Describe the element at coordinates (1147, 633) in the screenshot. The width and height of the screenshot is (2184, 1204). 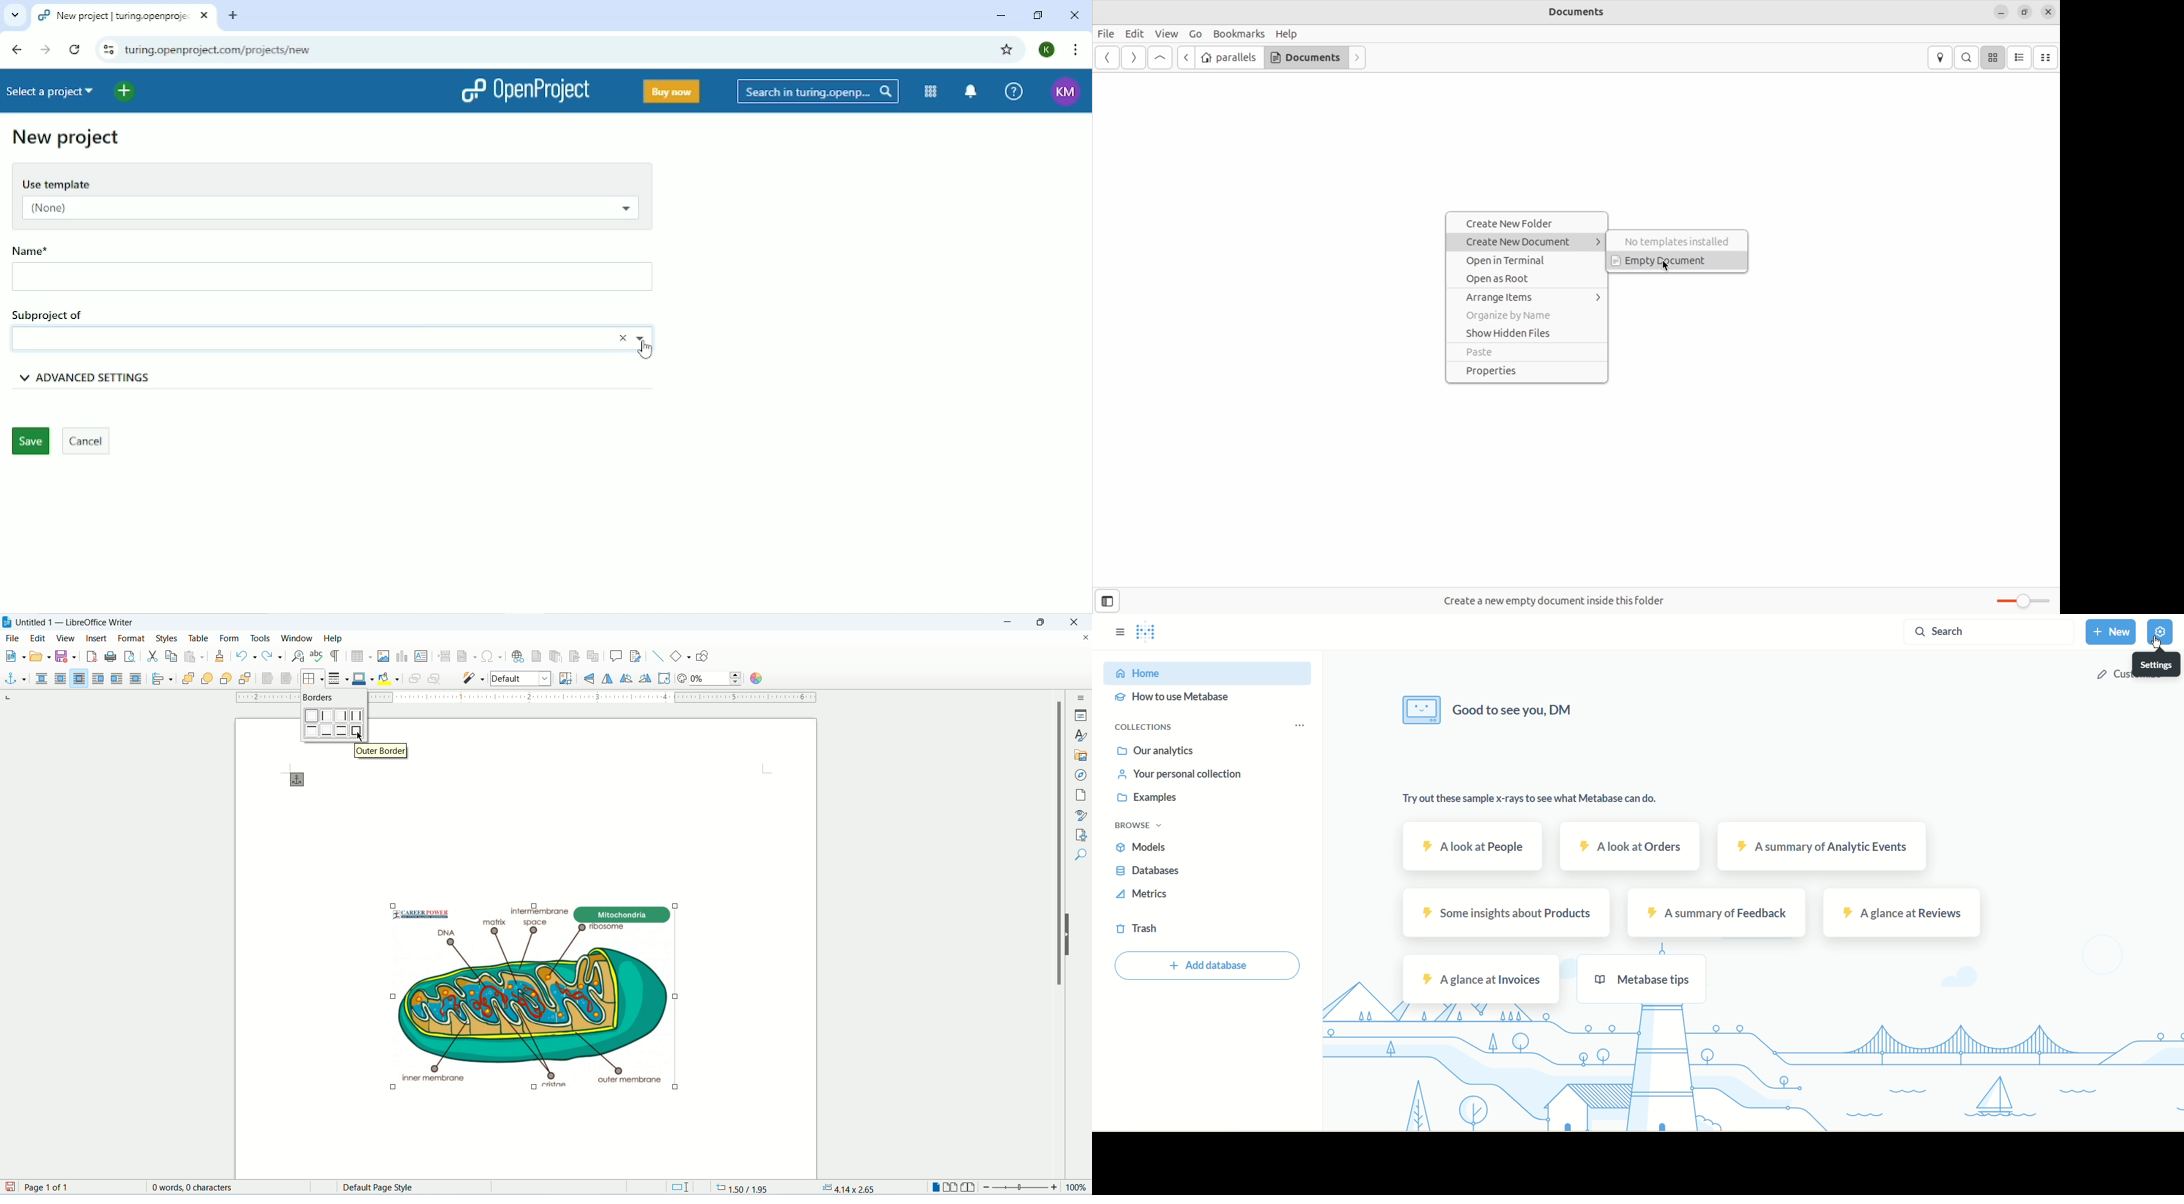
I see `logo` at that location.